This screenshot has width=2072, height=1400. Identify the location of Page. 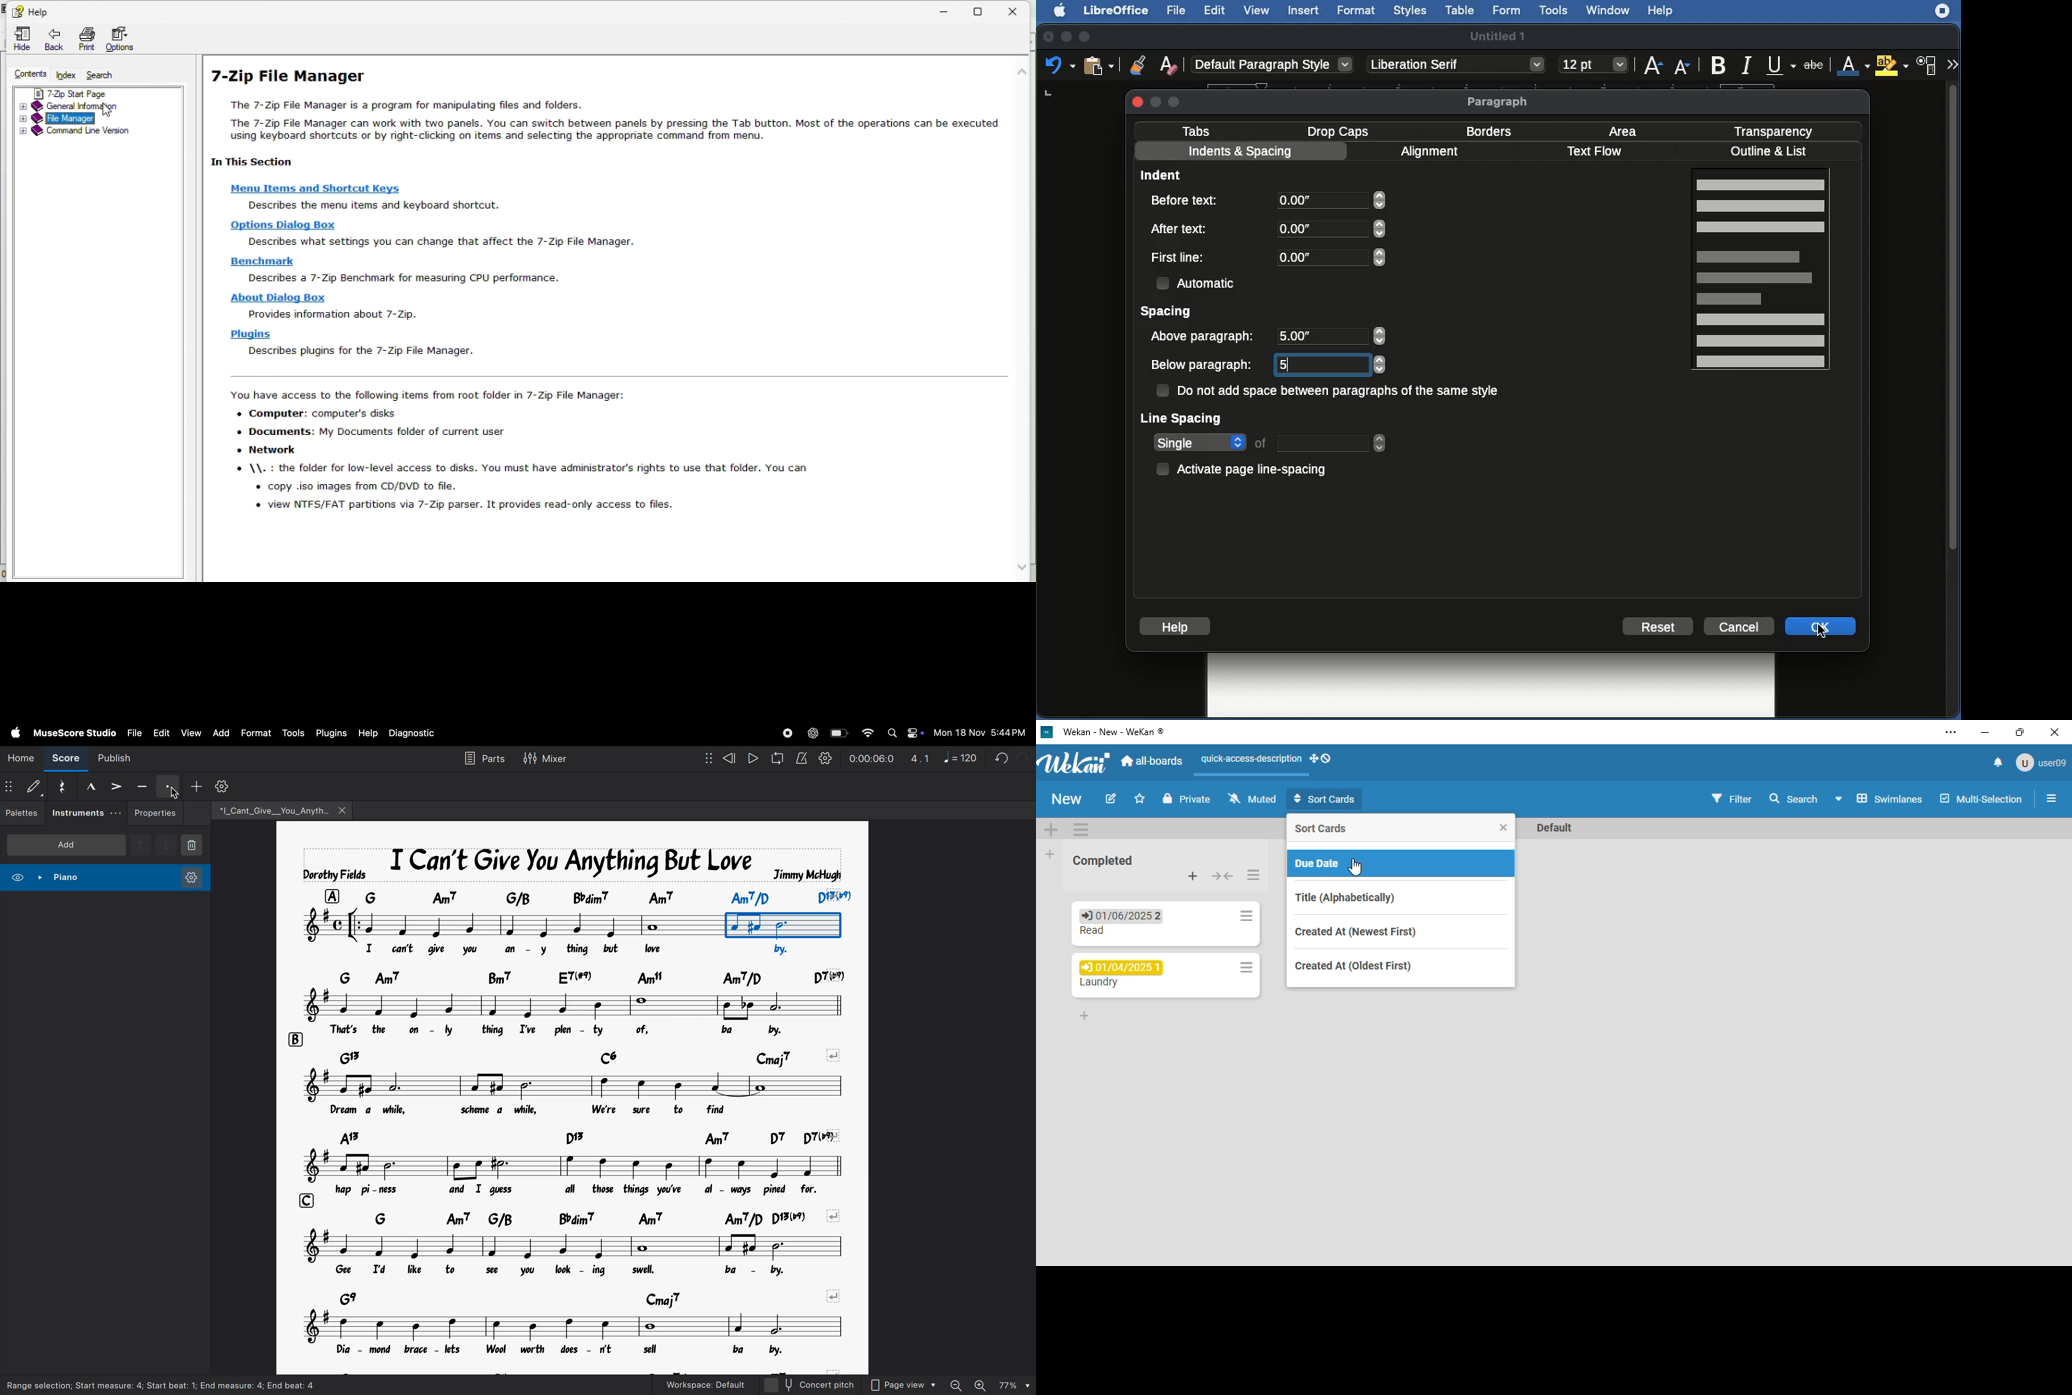
(1763, 272).